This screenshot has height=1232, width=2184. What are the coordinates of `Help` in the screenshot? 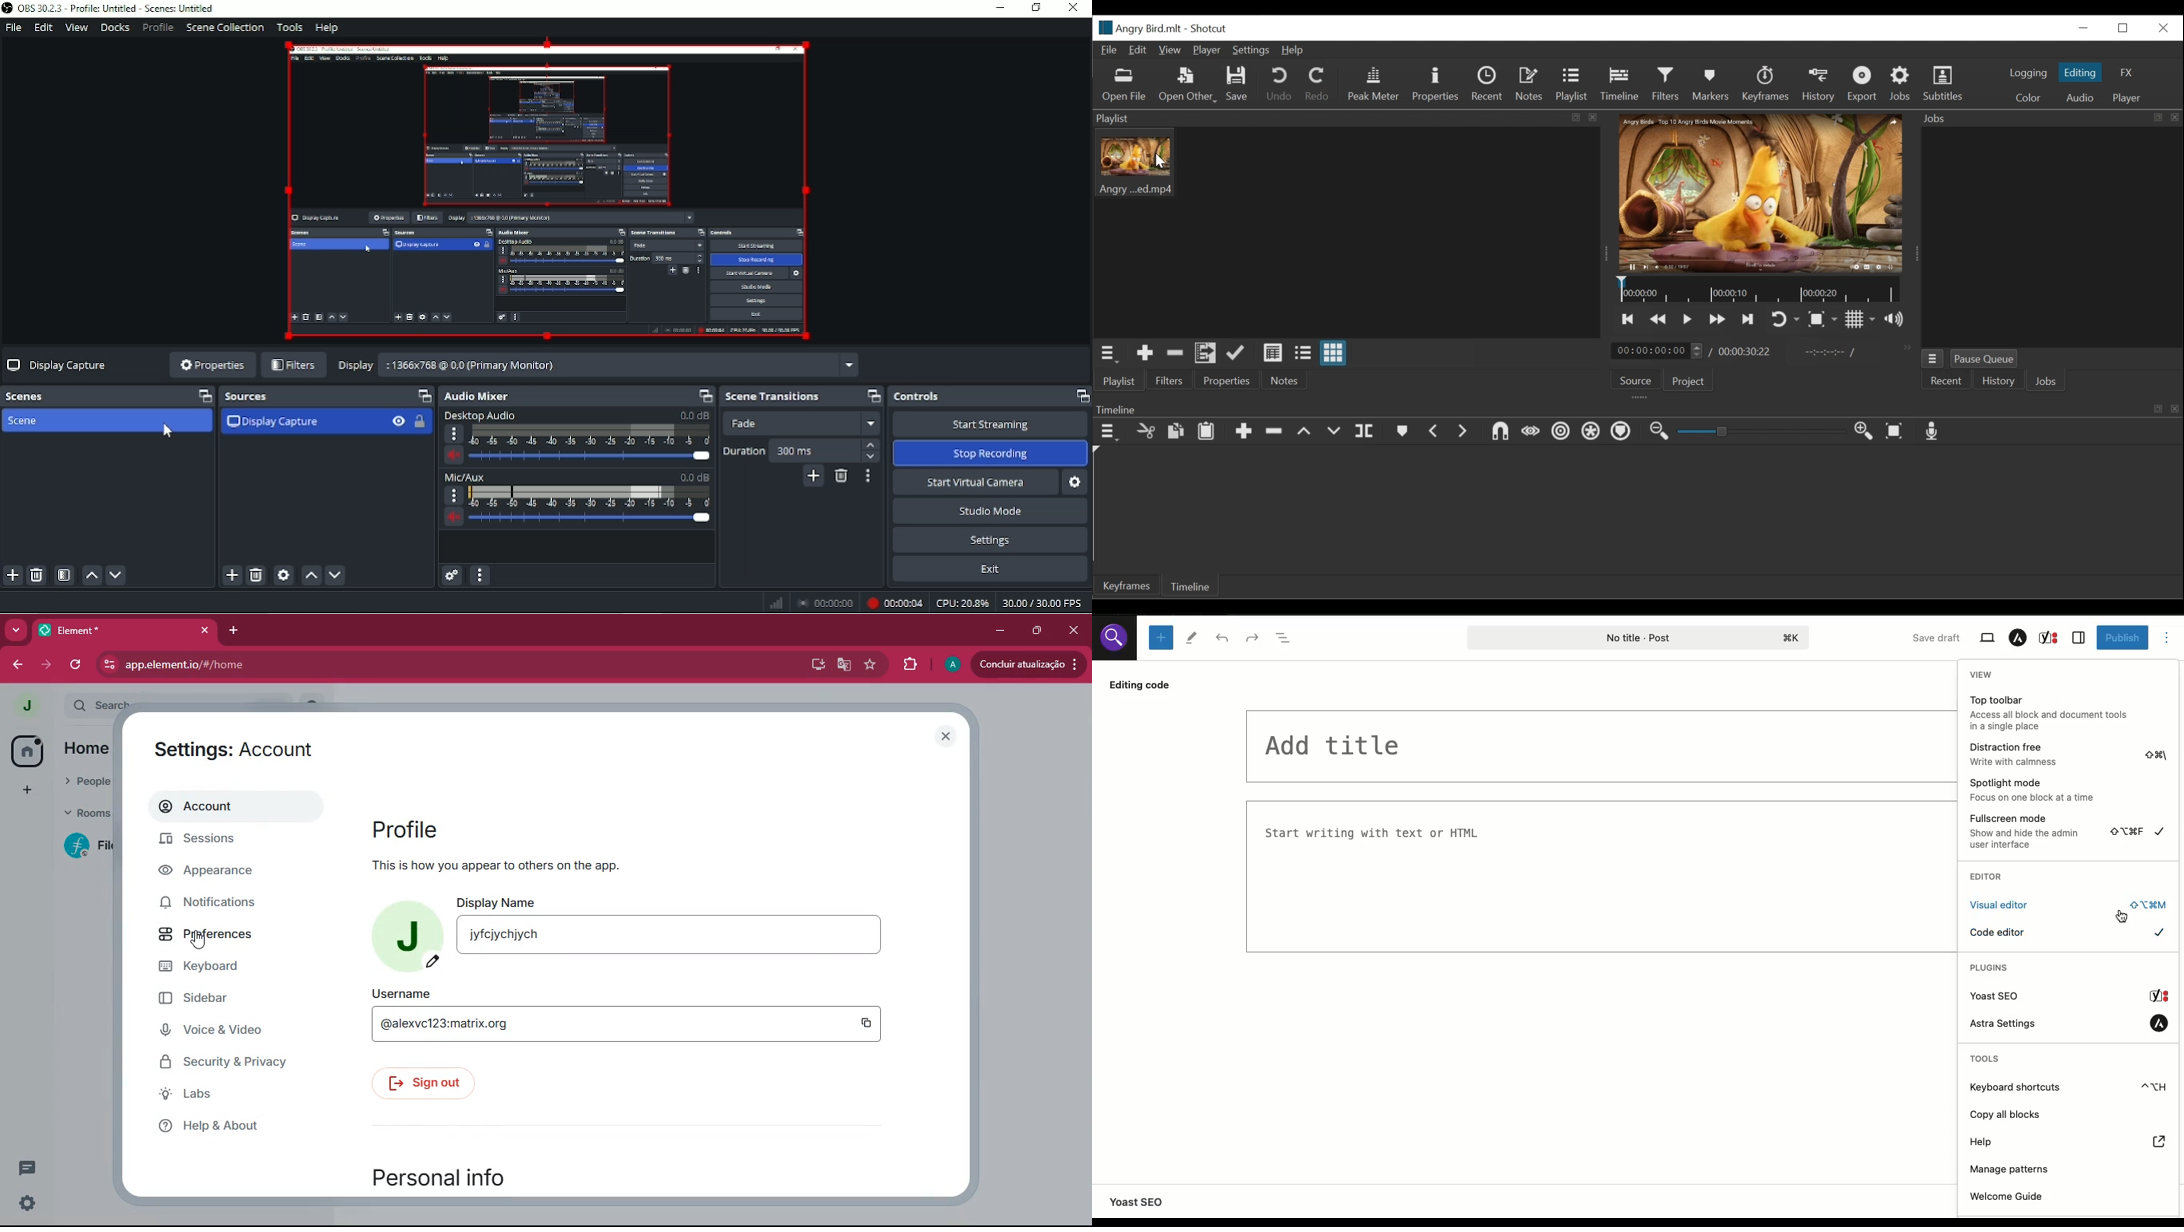 It's located at (2068, 1143).